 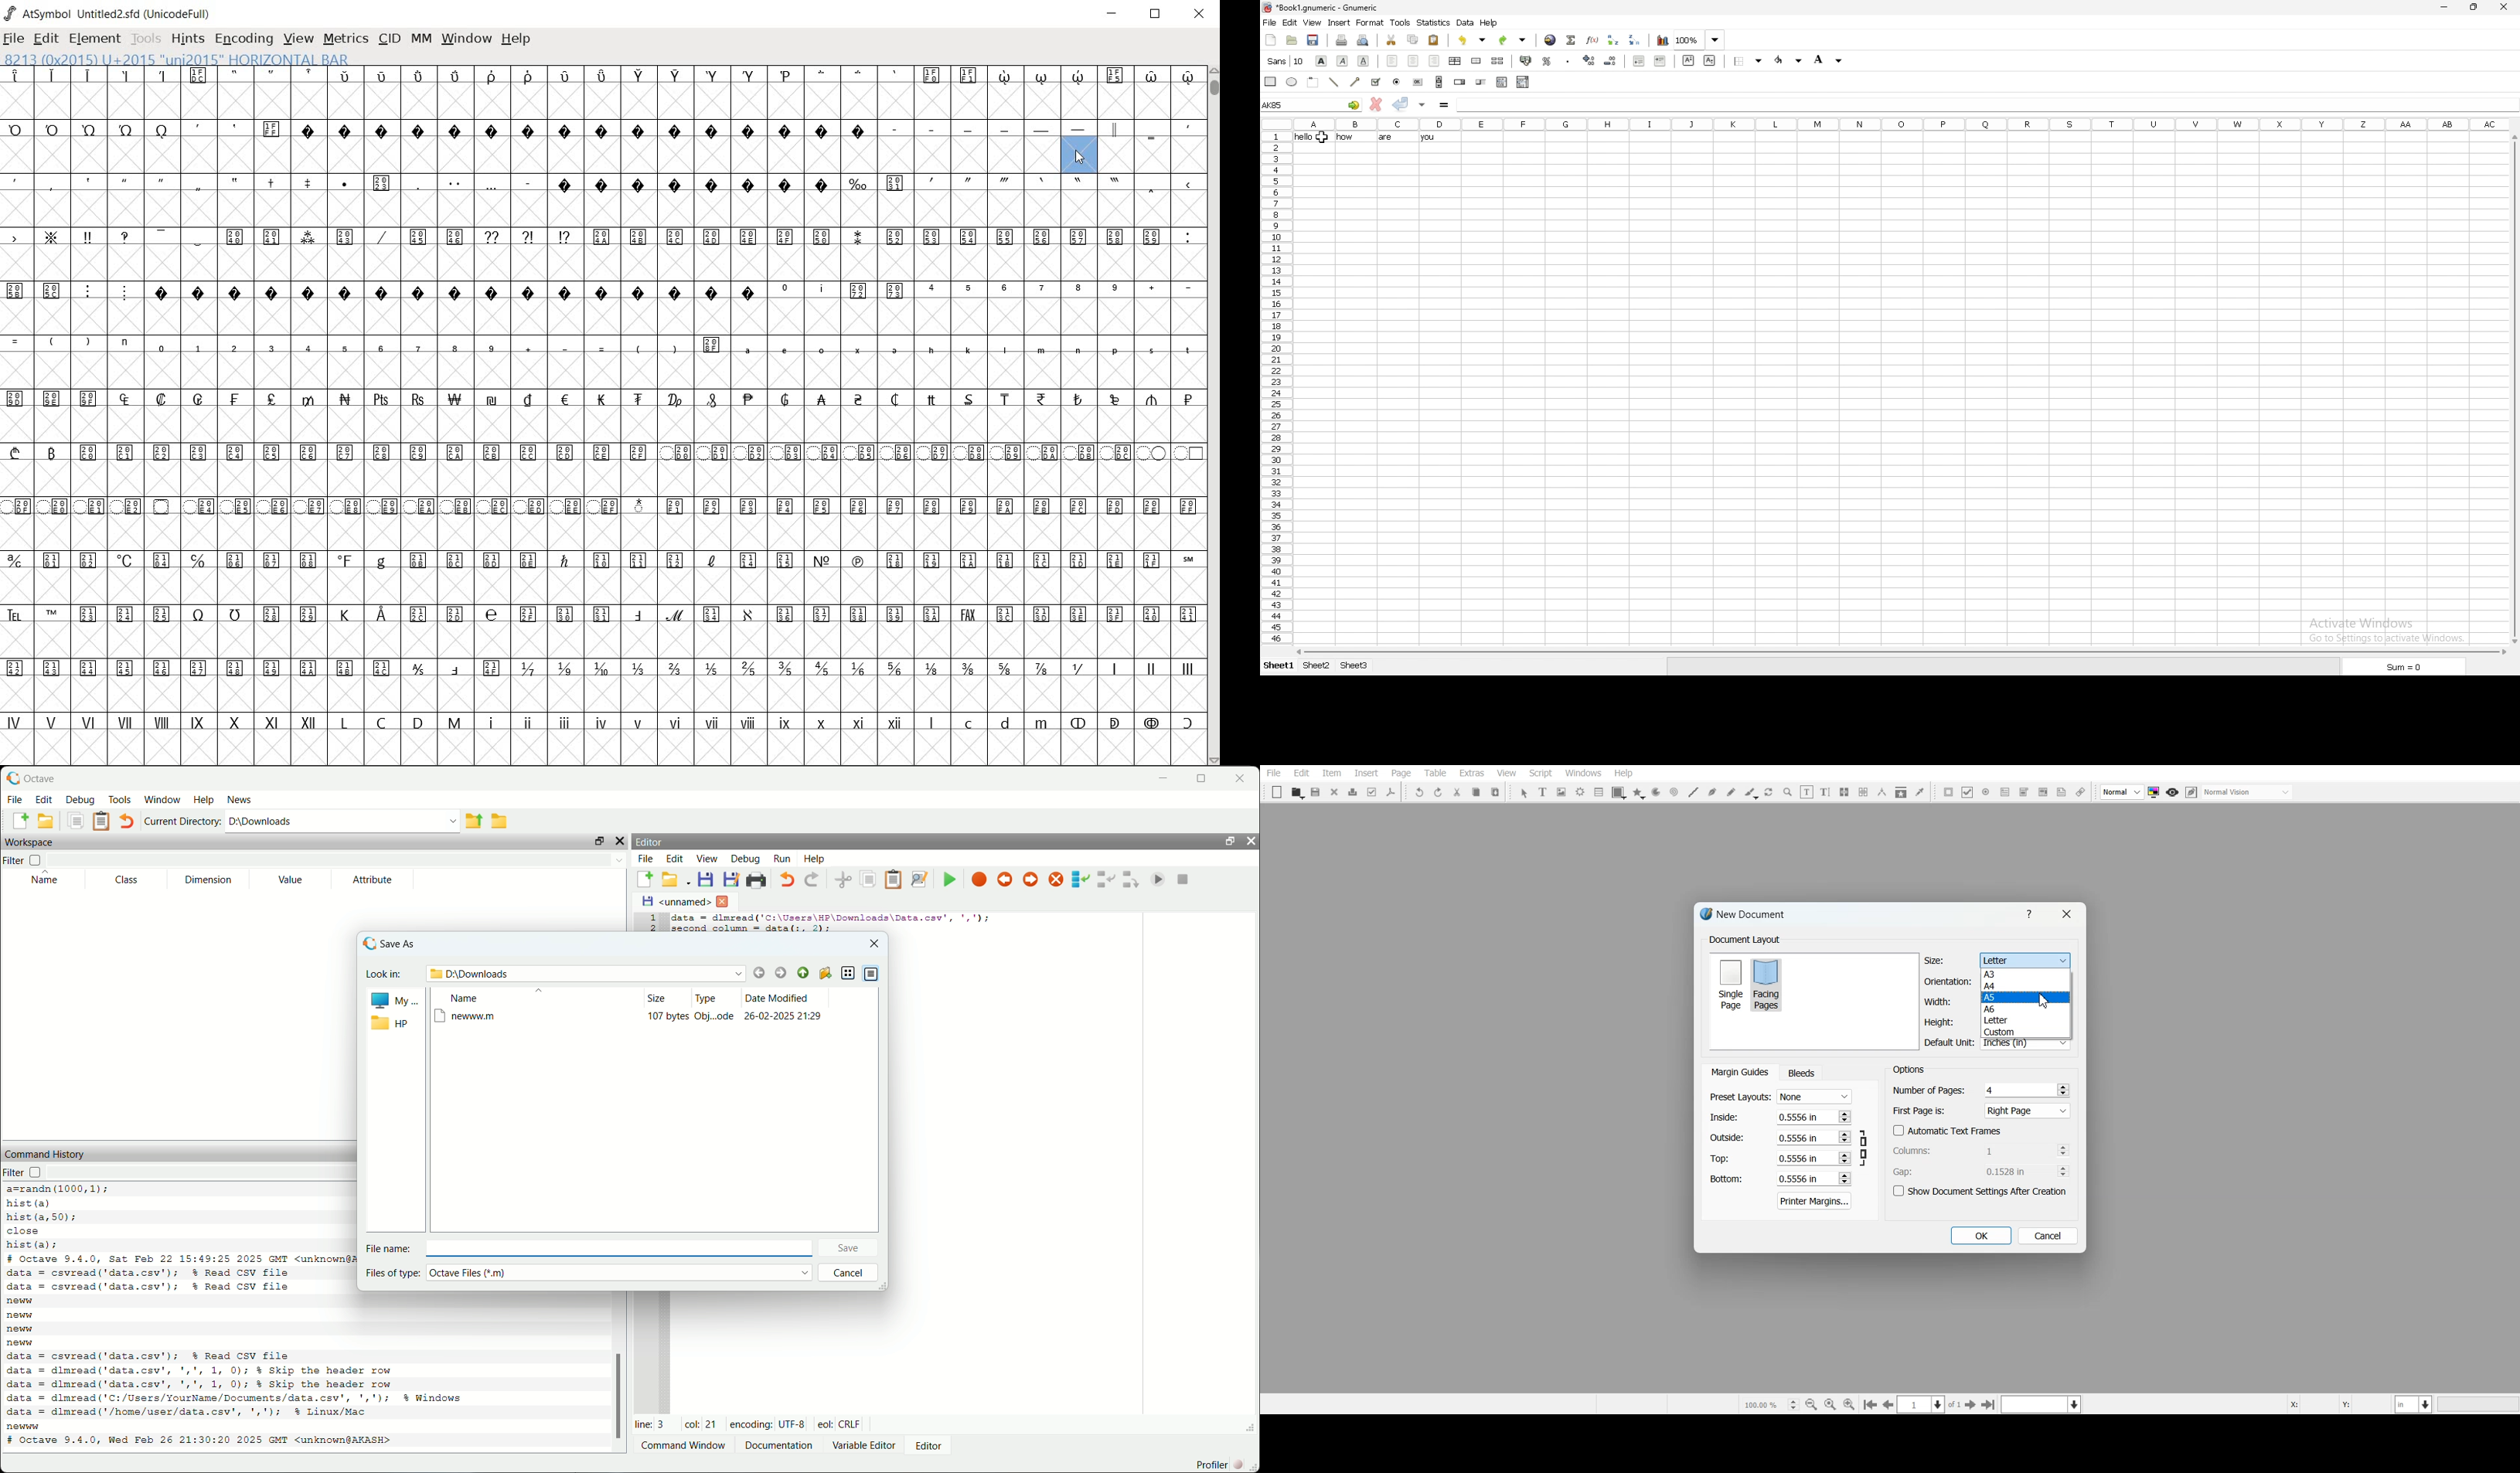 What do you see at coordinates (1982, 1192) in the screenshot?
I see `Show Document settings after Creation` at bounding box center [1982, 1192].